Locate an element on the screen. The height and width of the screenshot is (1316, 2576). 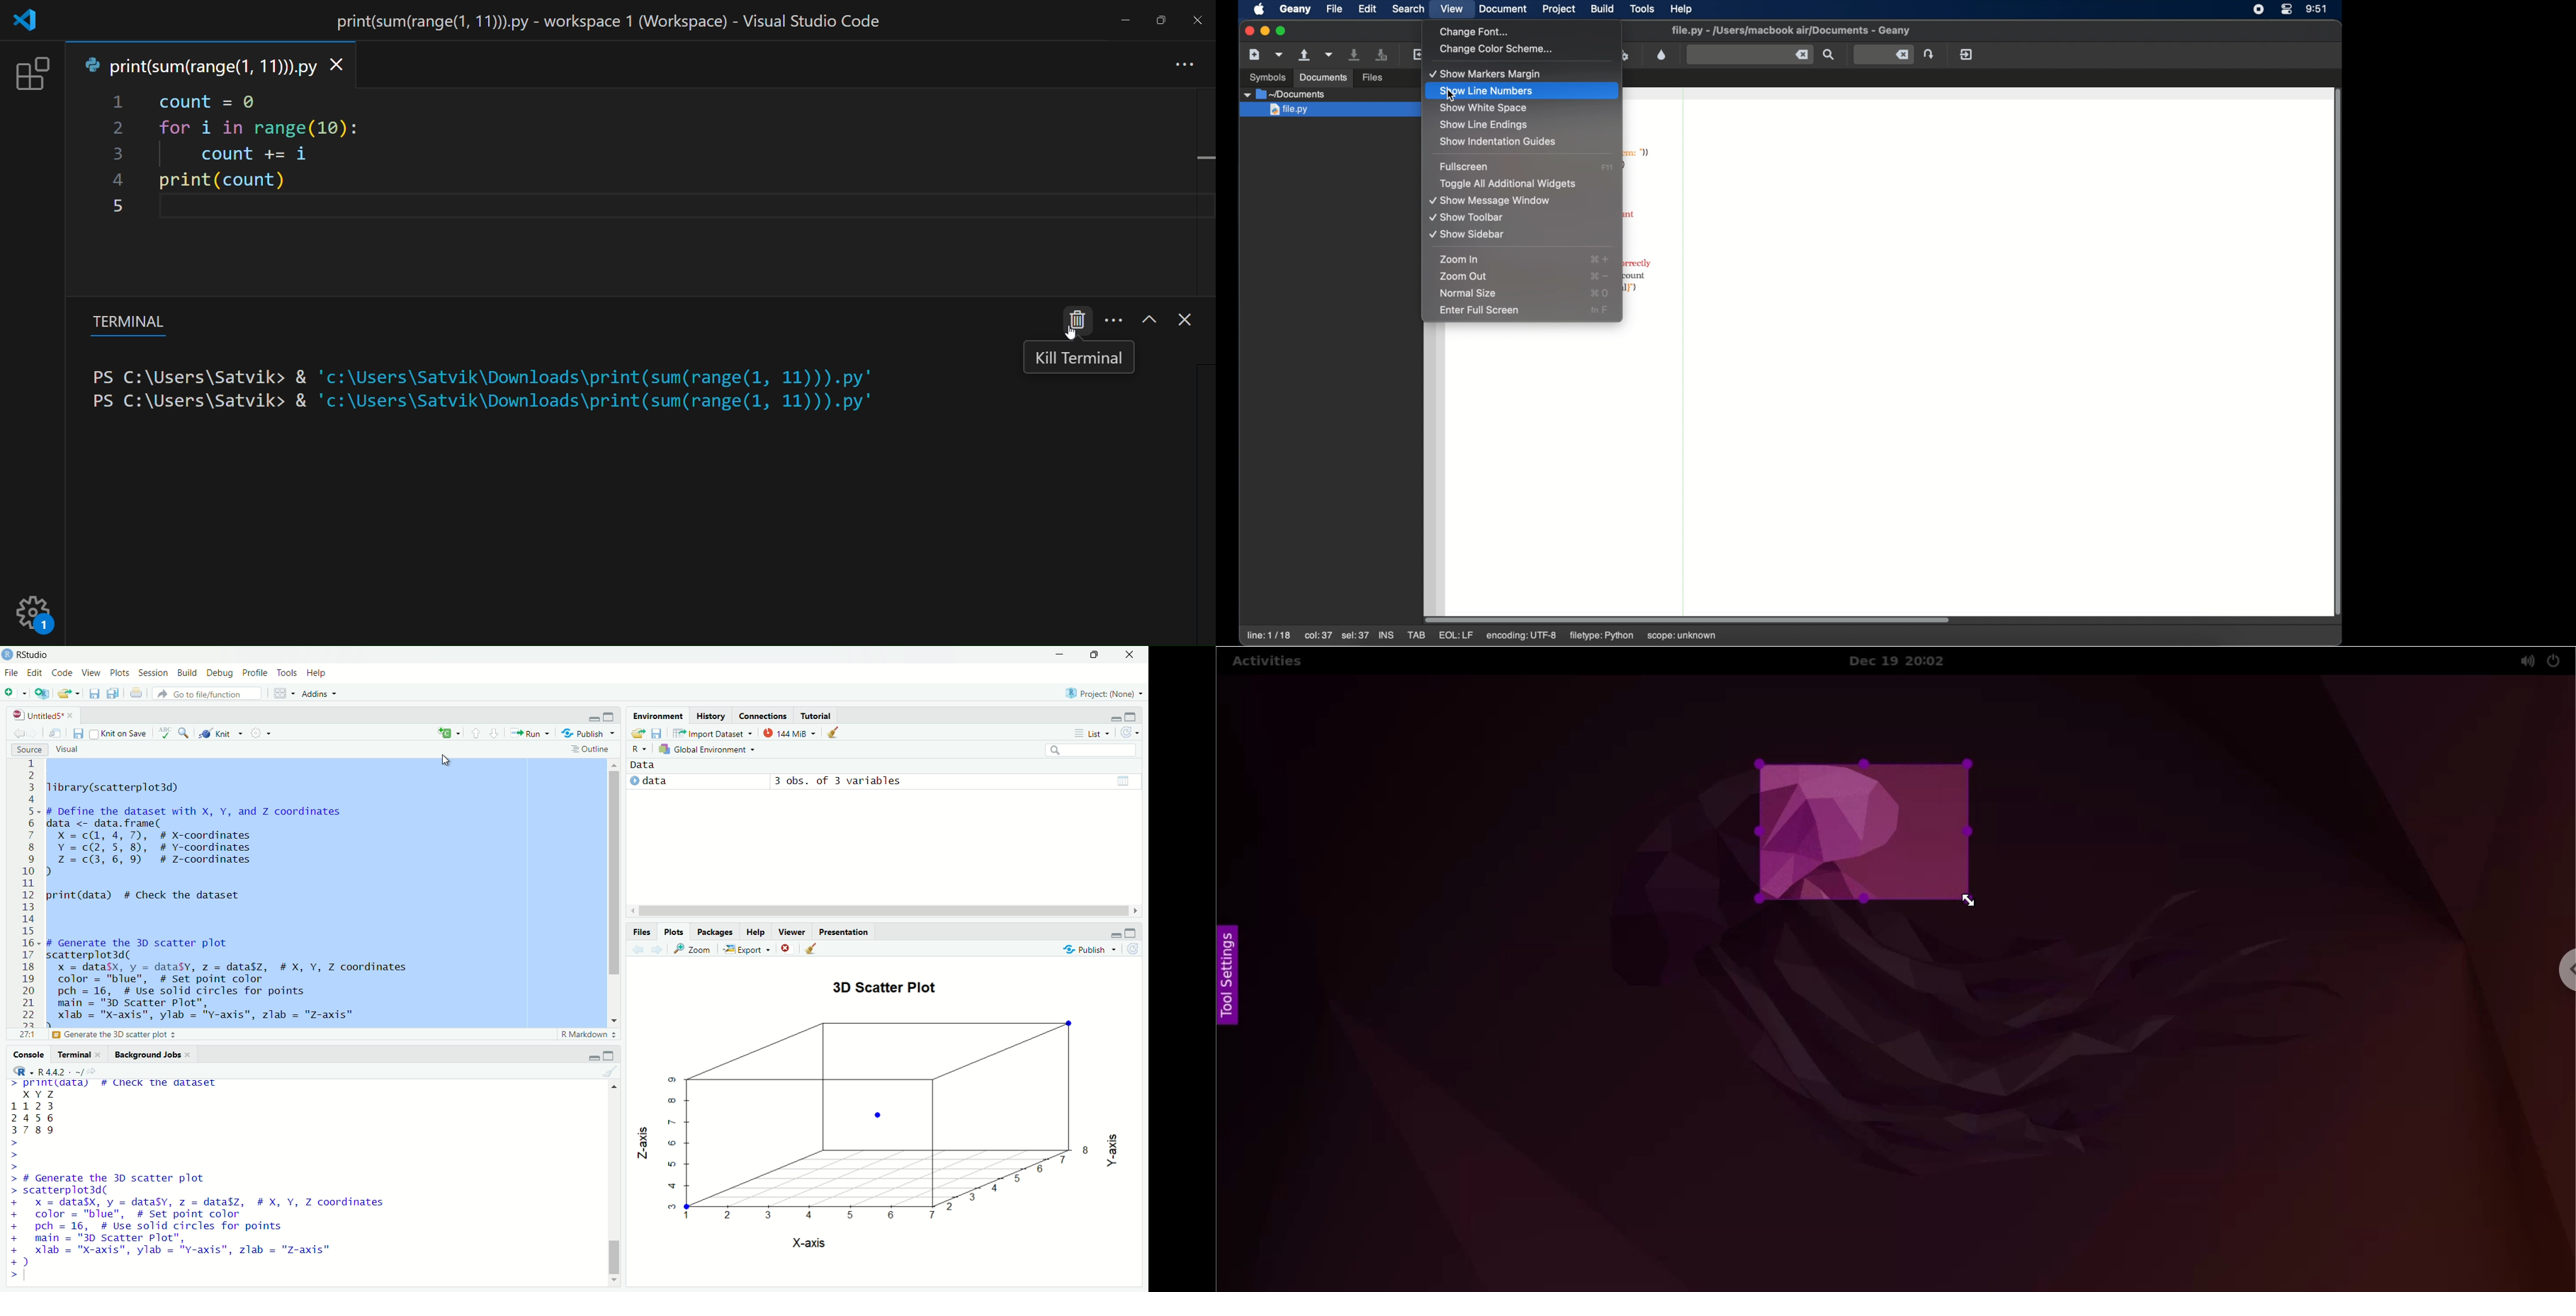
clear all plots is located at coordinates (811, 949).